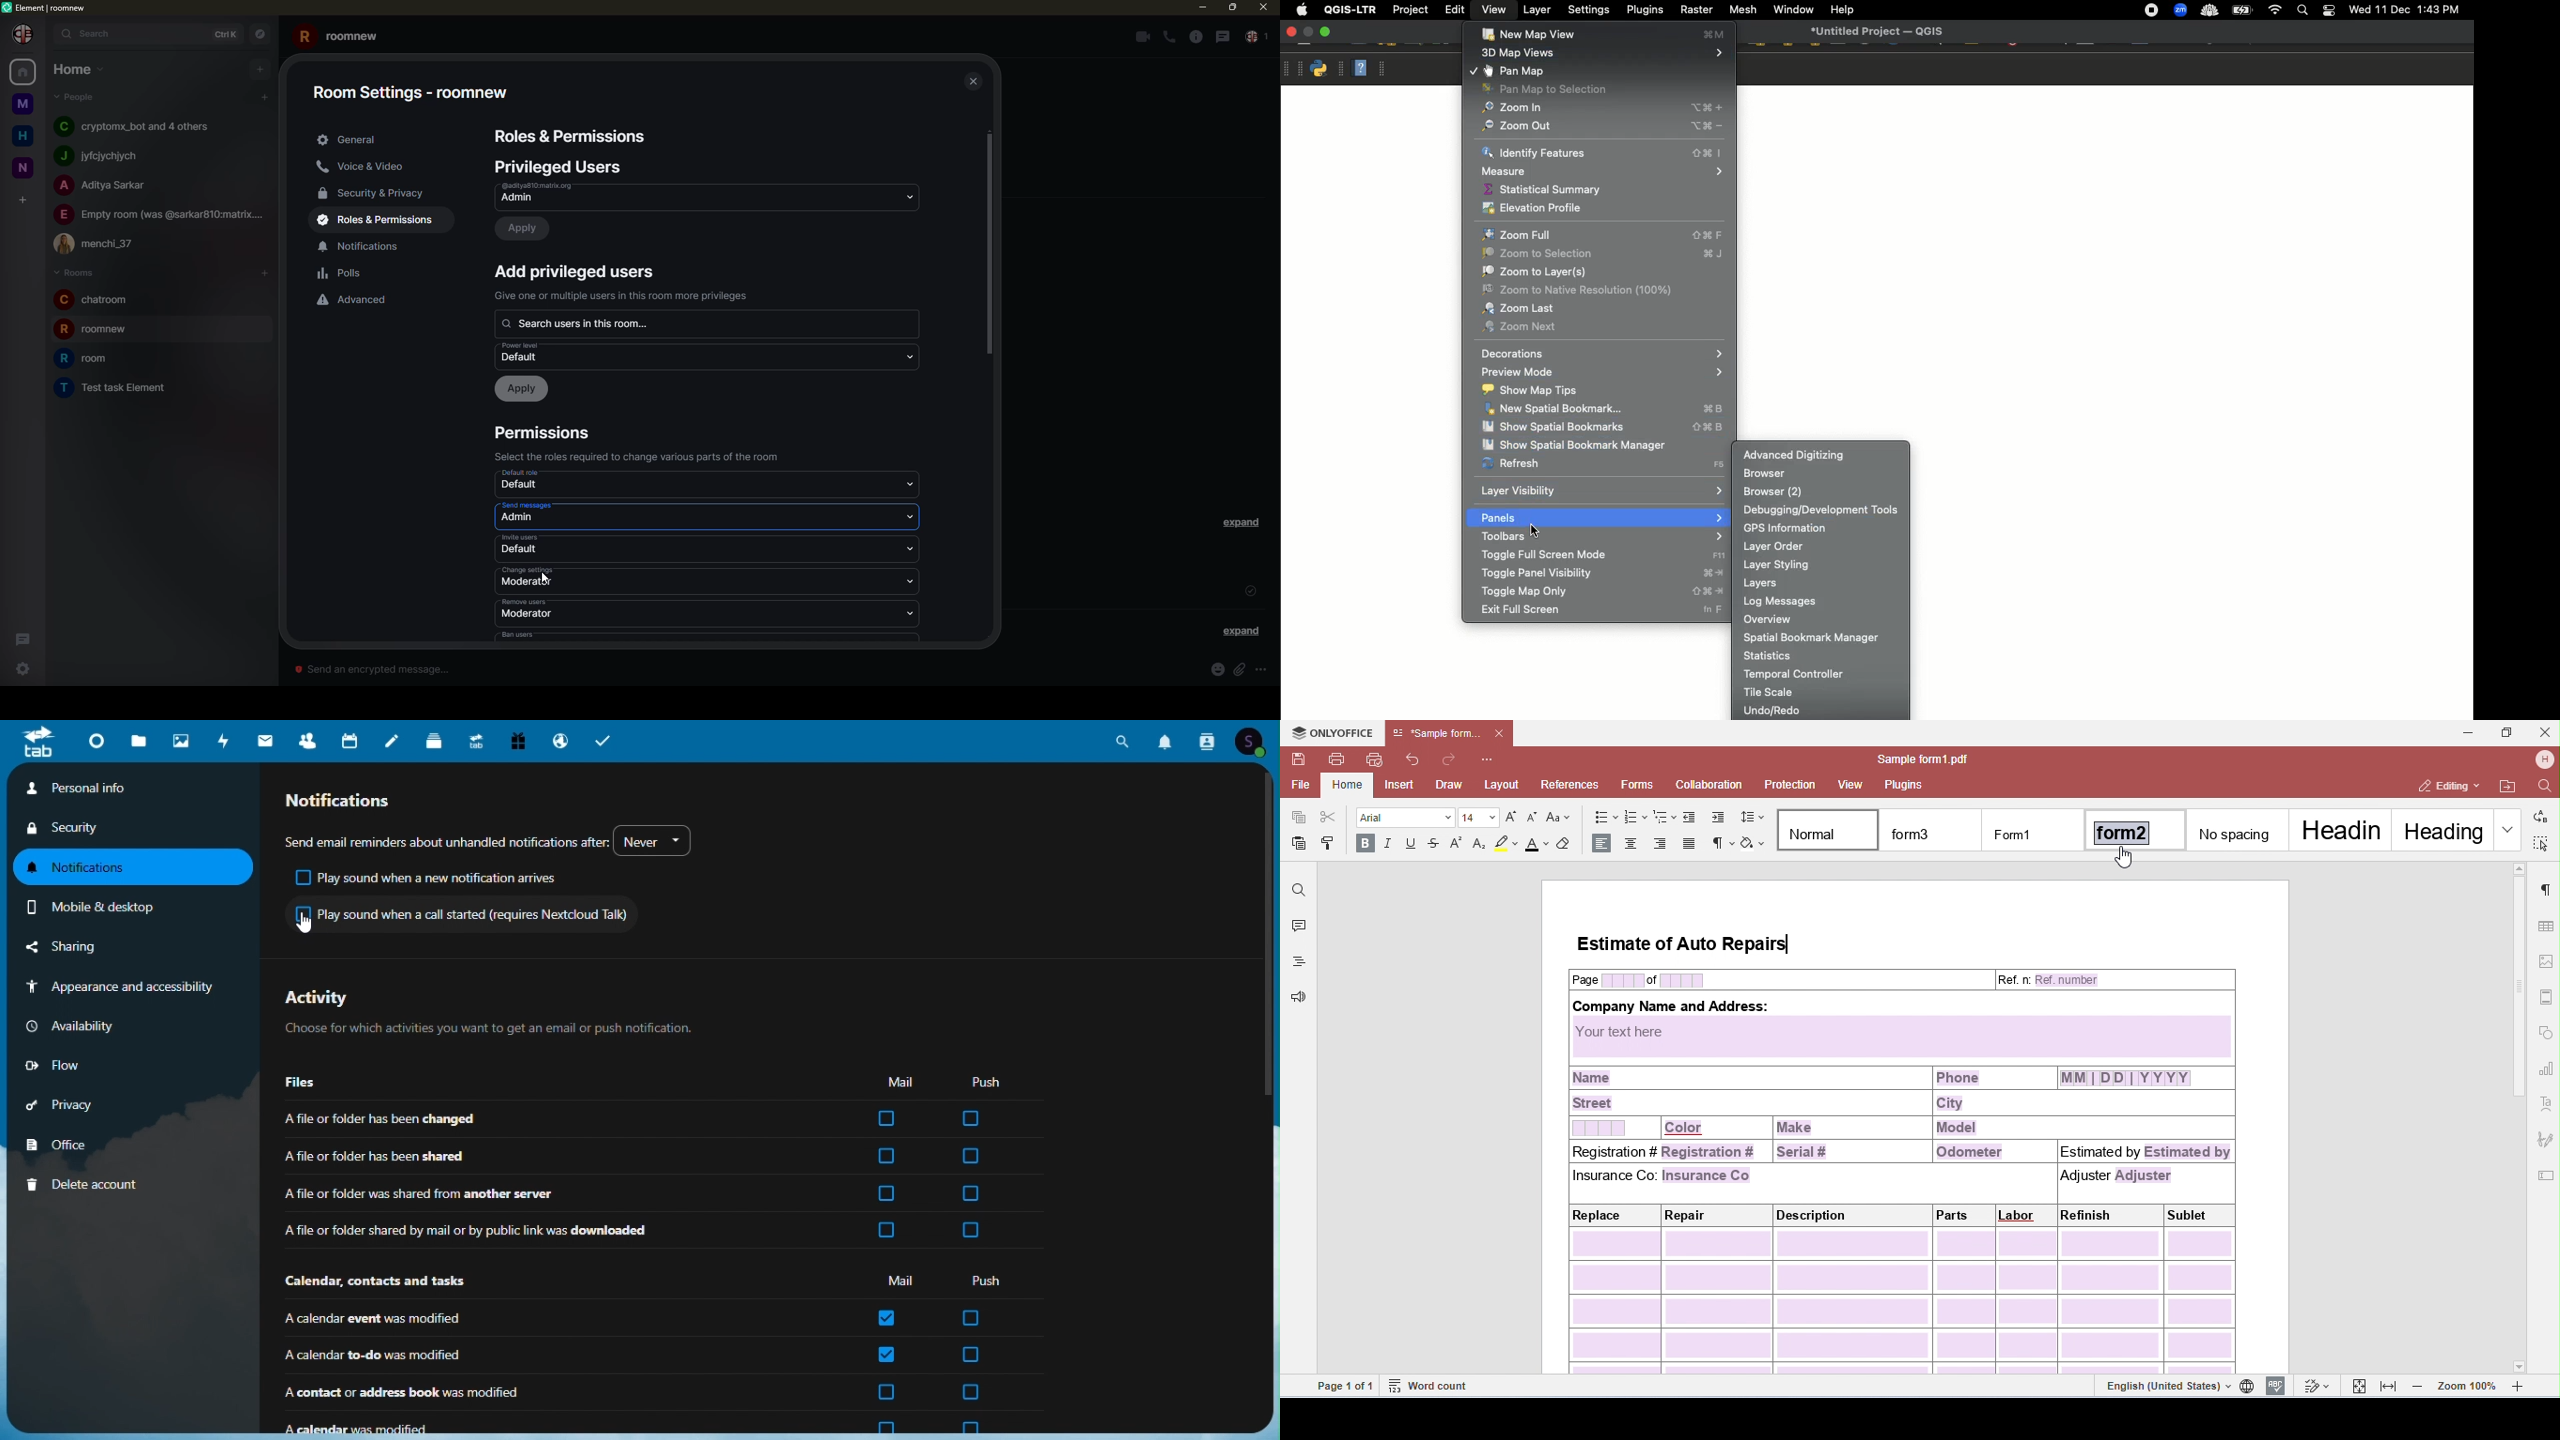 The height and width of the screenshot is (1456, 2576). What do you see at coordinates (968, 1230) in the screenshot?
I see `check box` at bounding box center [968, 1230].